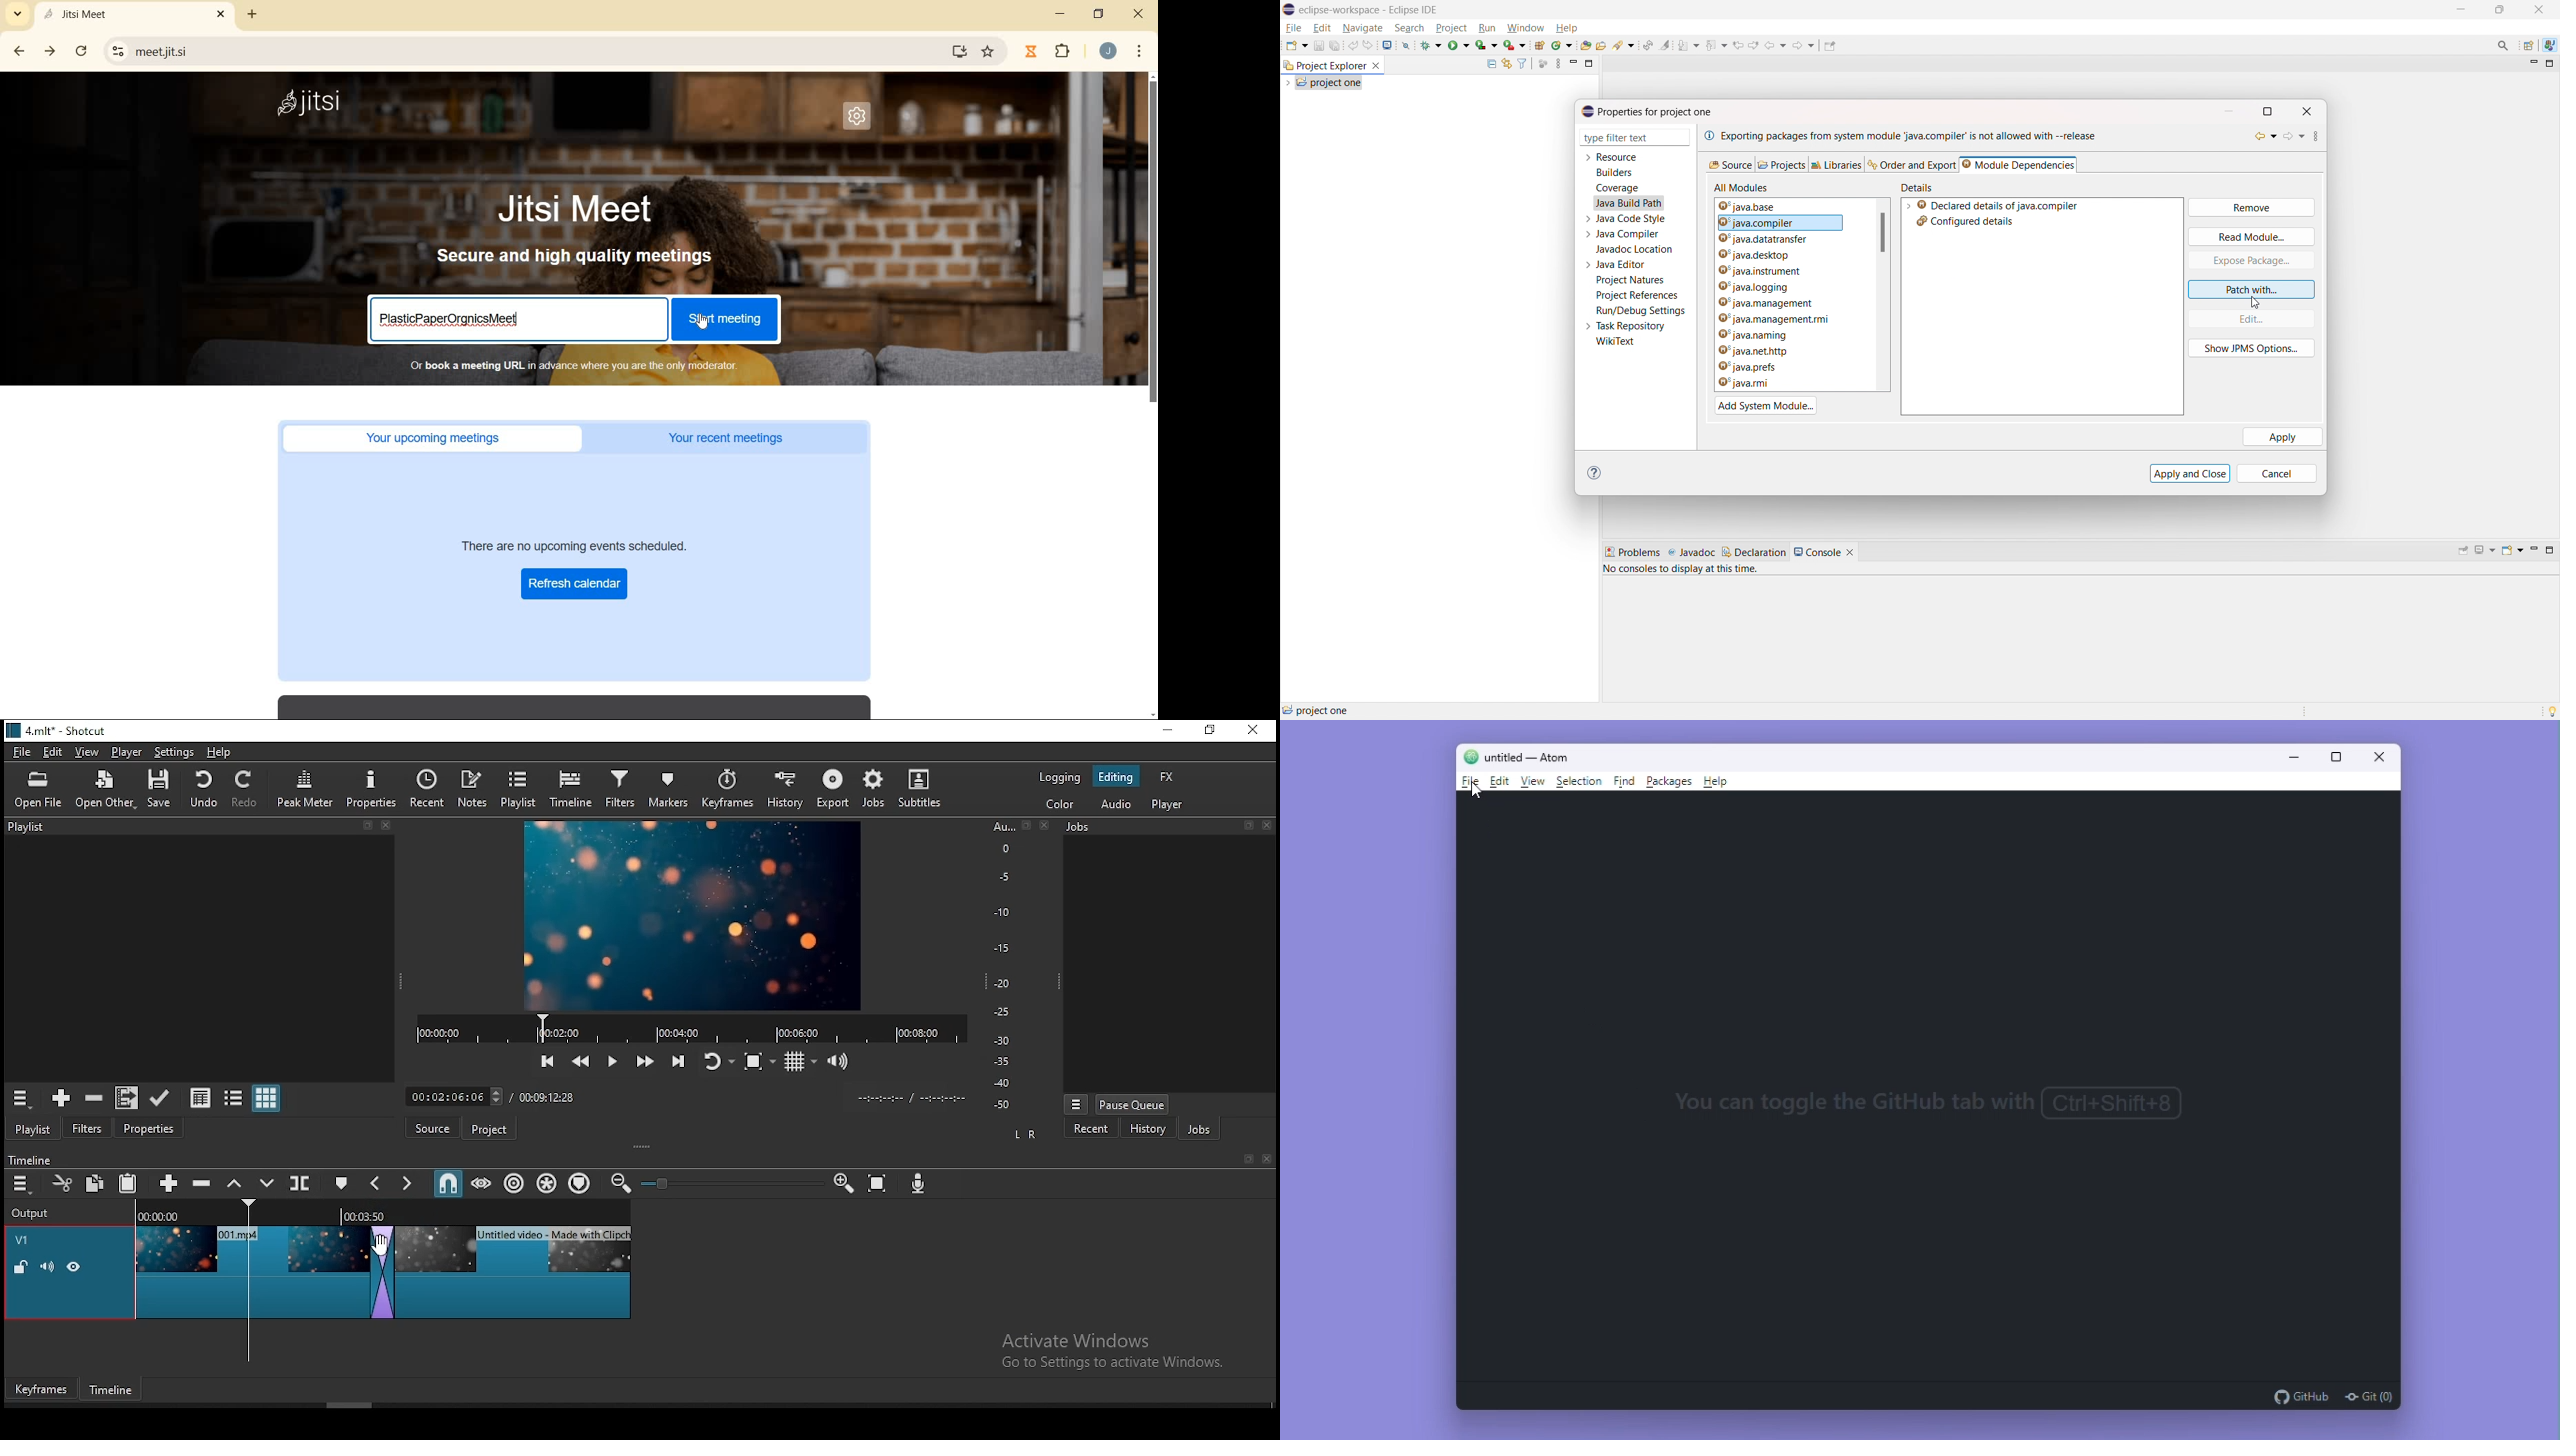 Image resolution: width=2576 pixels, height=1456 pixels. Describe the element at coordinates (1781, 303) in the screenshot. I see `java.management` at that location.